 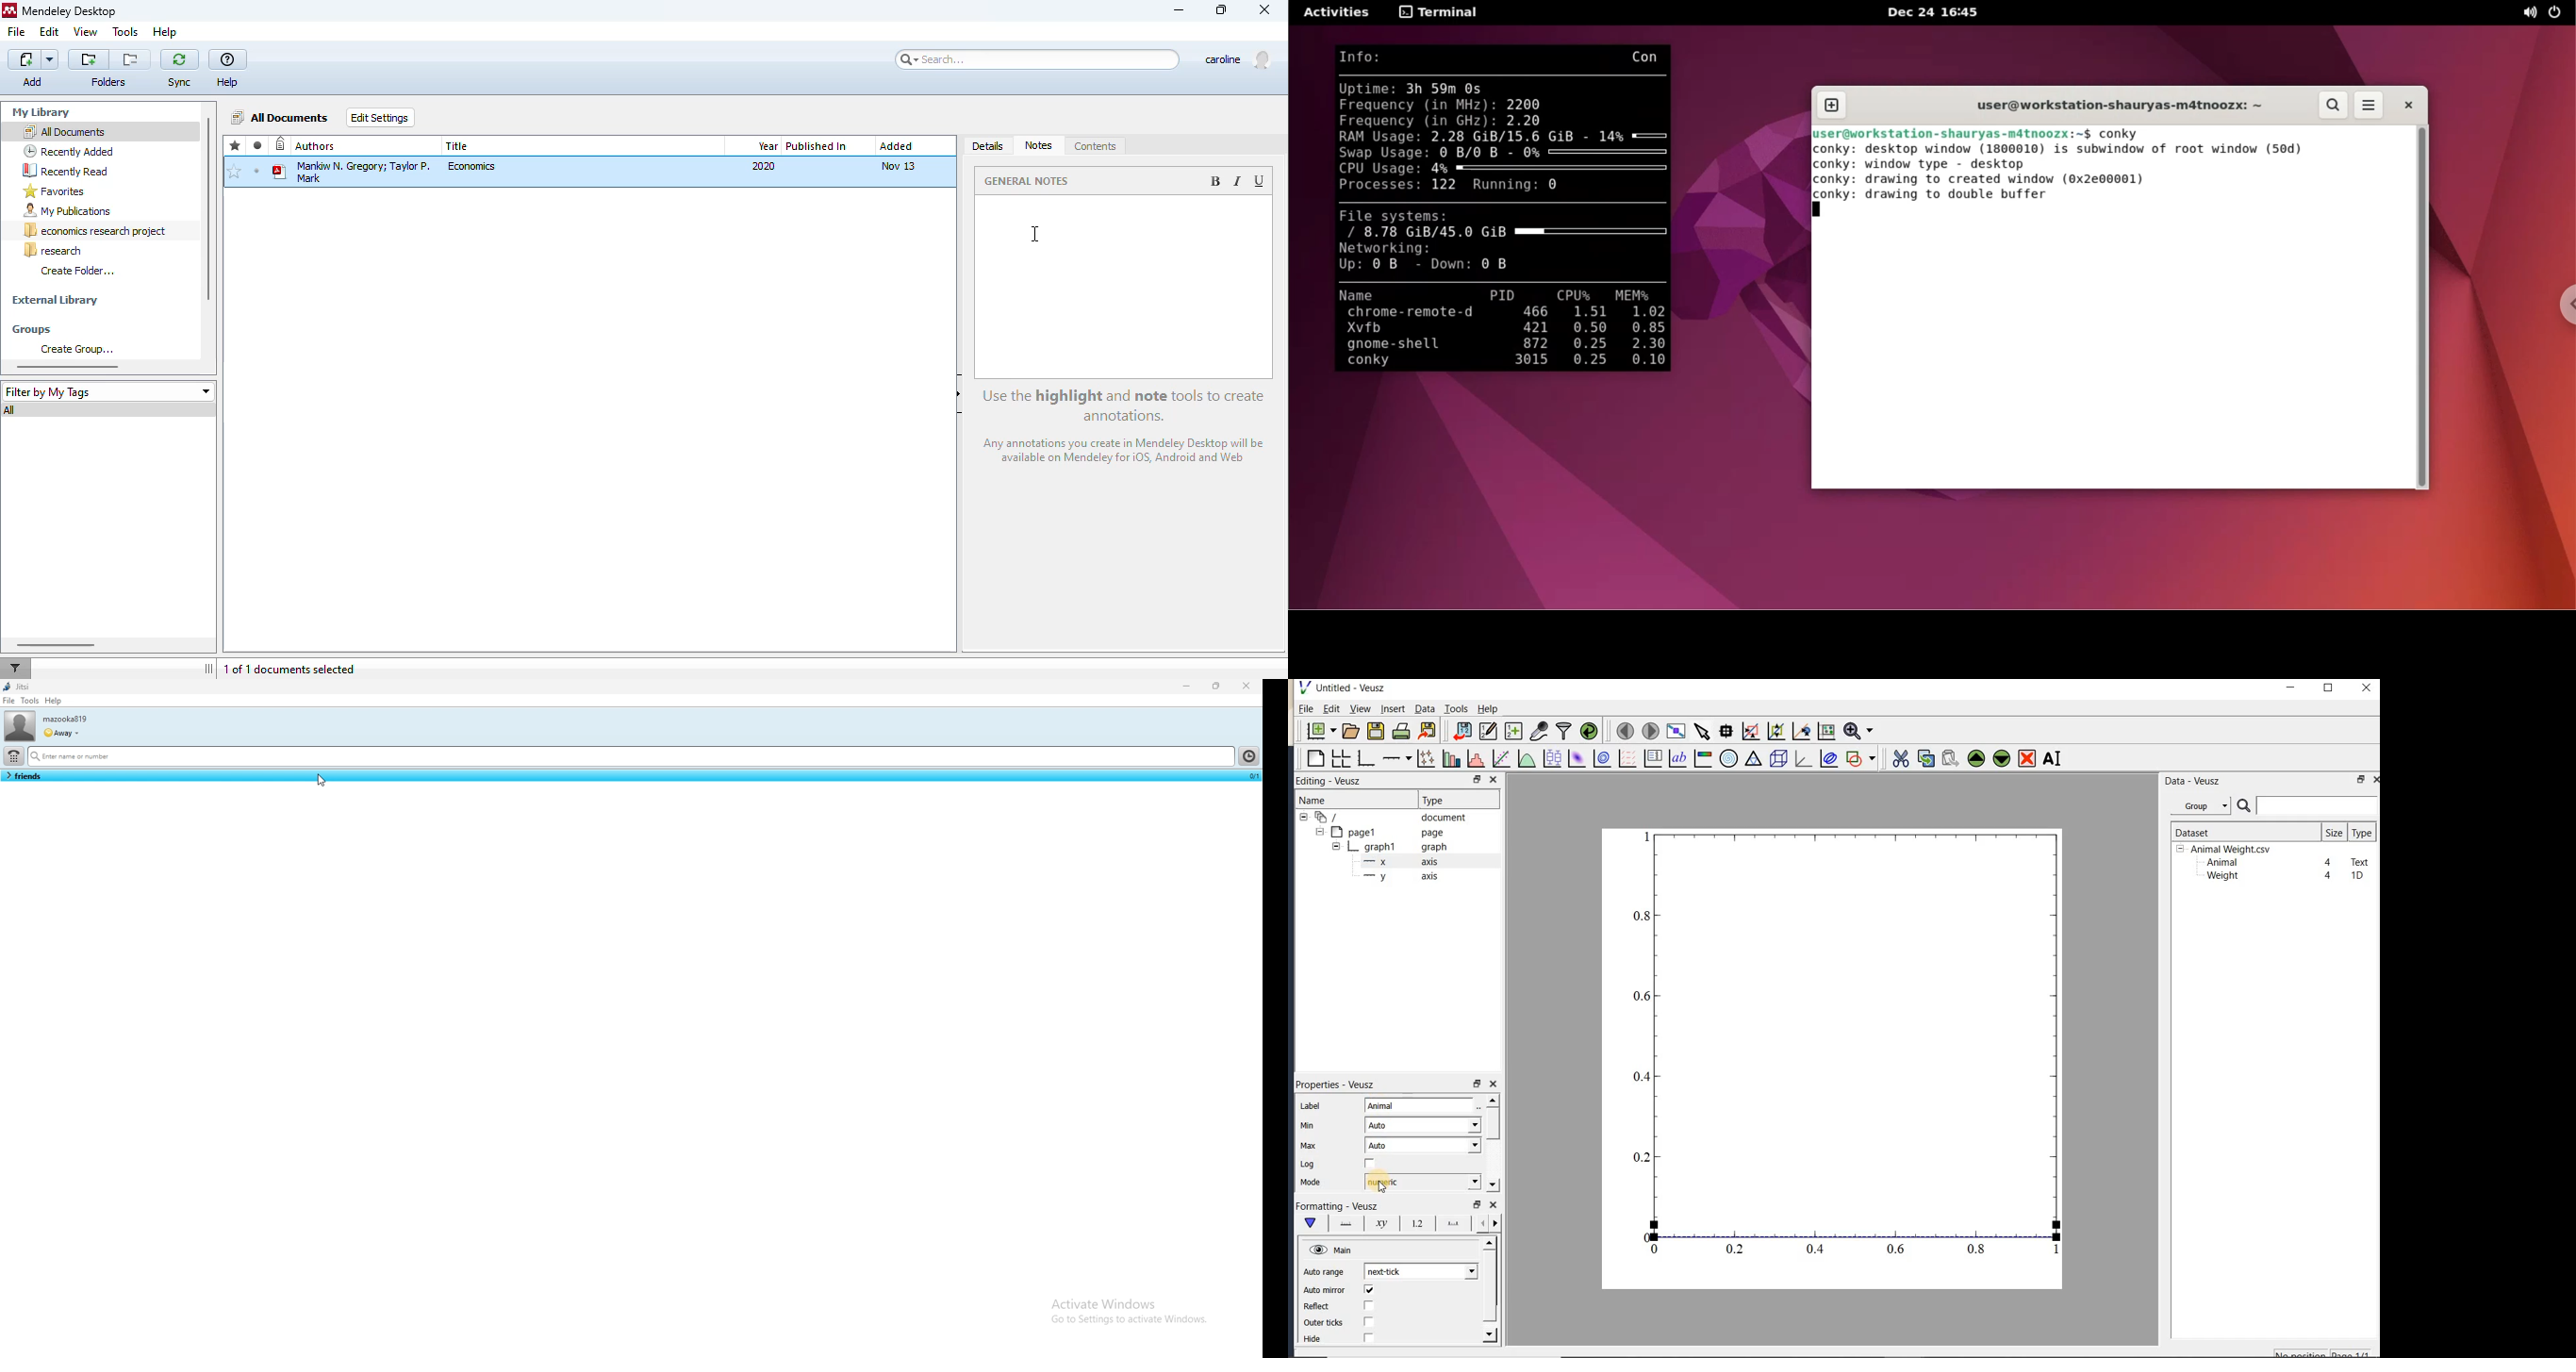 I want to click on minor ticks, so click(x=1487, y=1223).